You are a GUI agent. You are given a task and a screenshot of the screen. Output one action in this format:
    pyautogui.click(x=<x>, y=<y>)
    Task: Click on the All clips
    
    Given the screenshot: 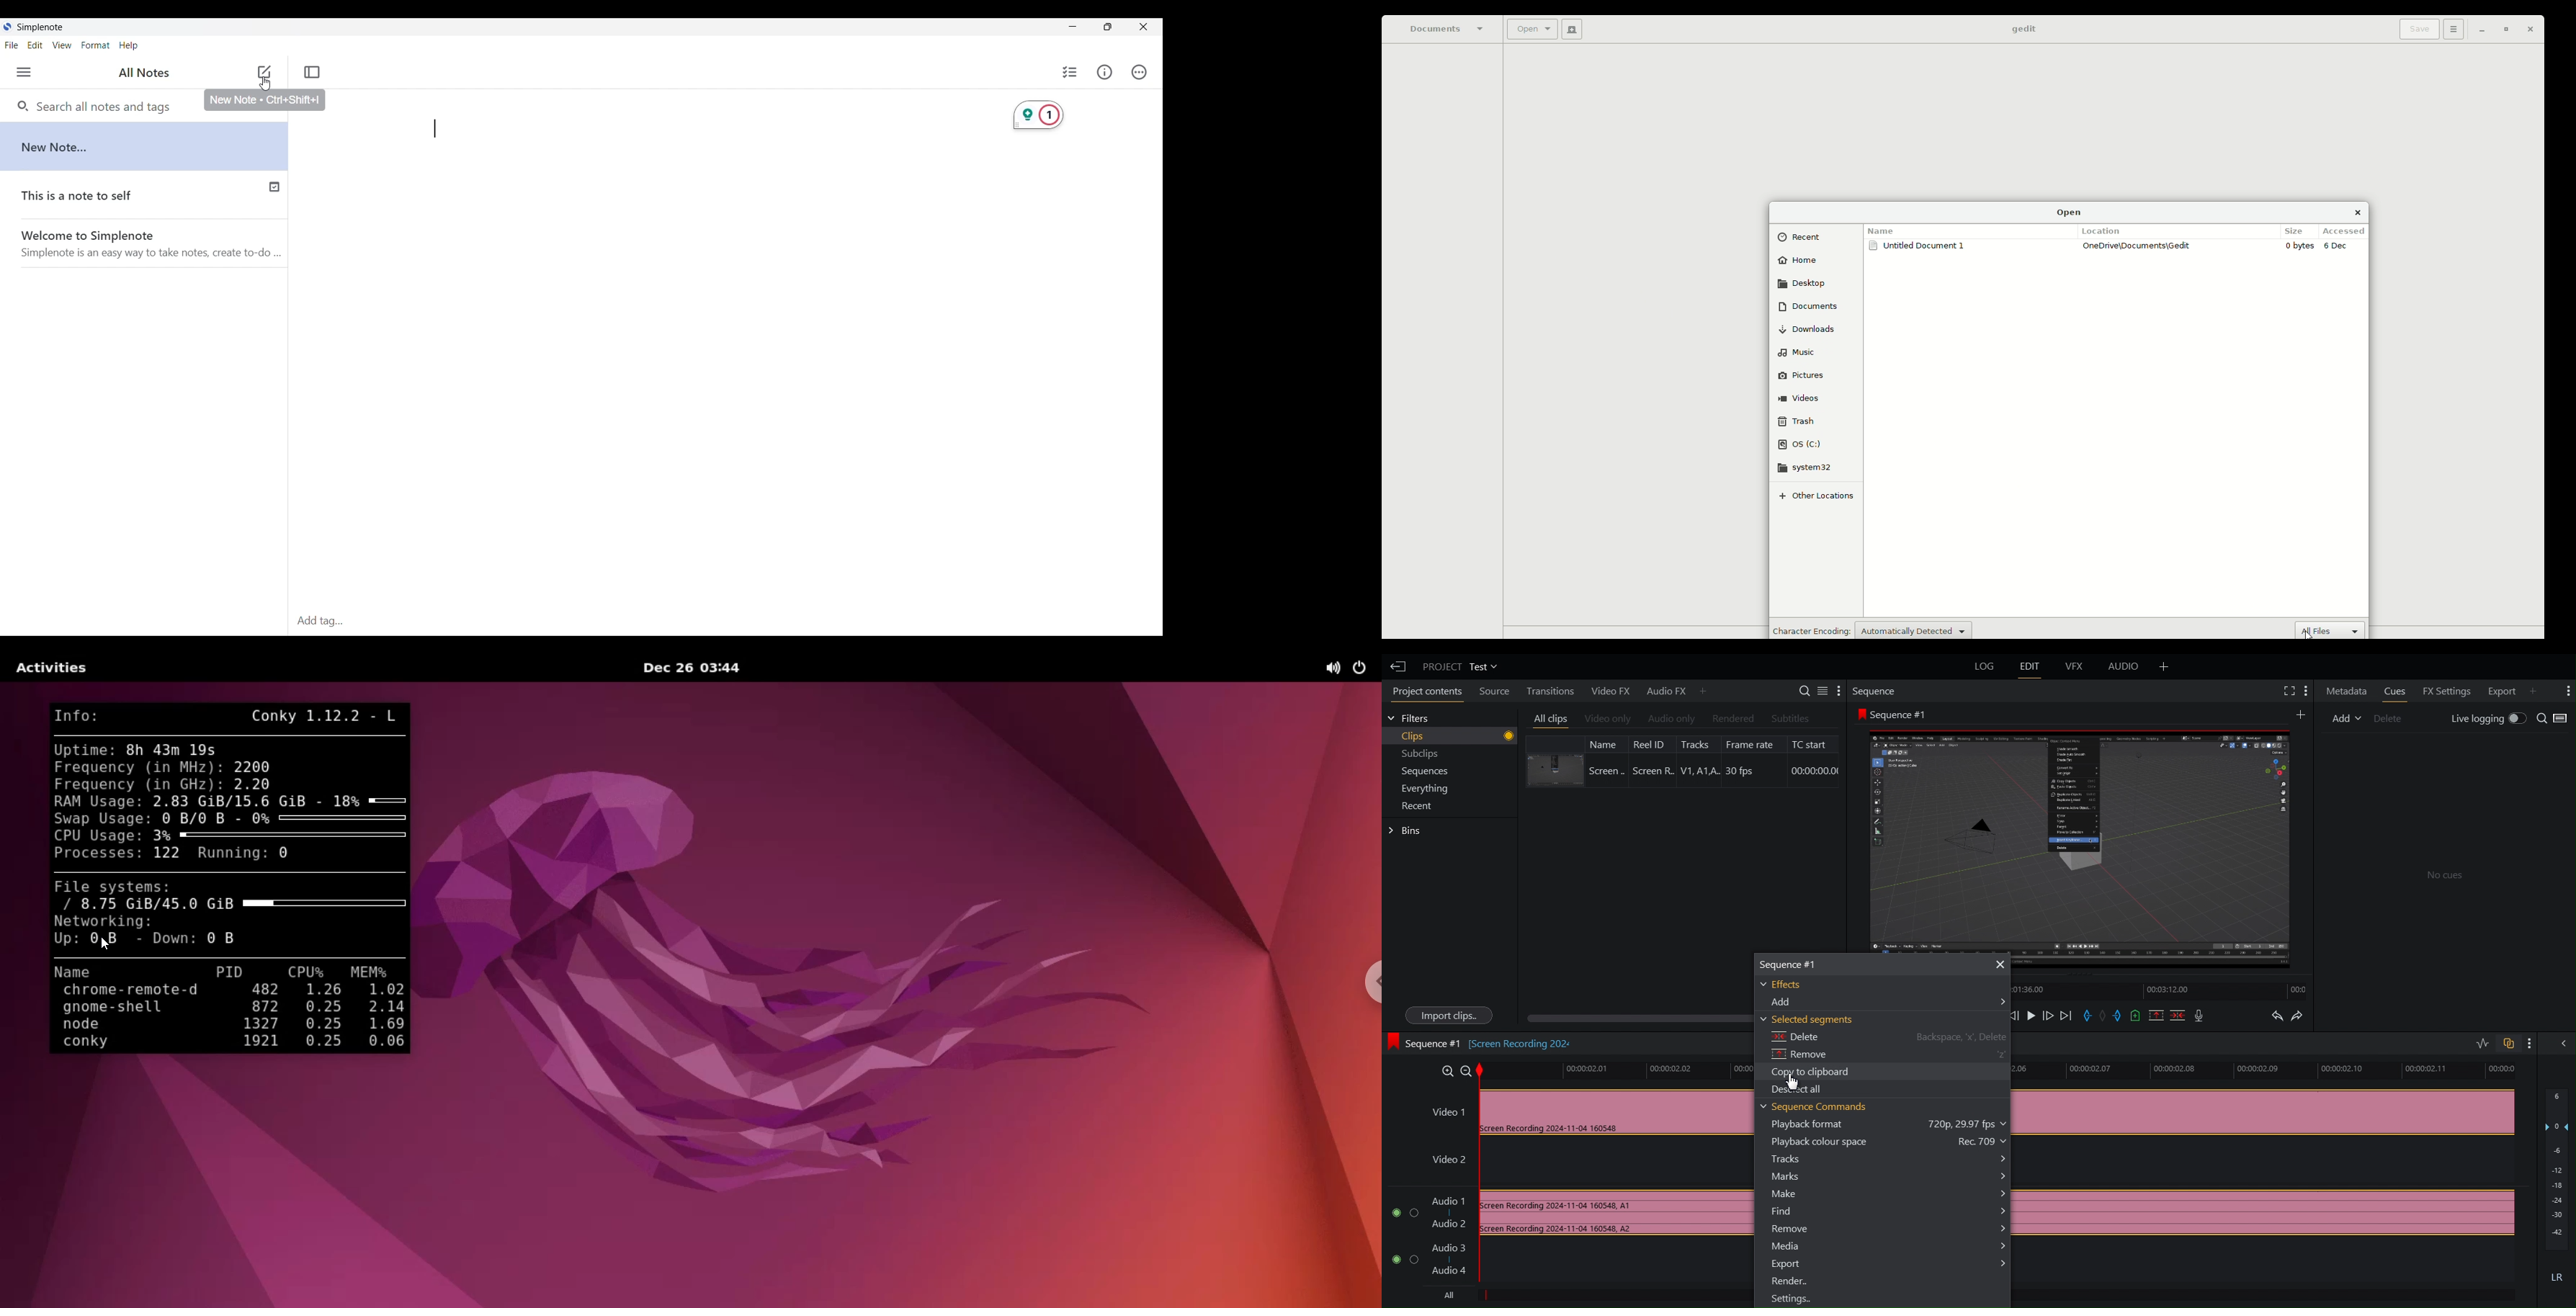 What is the action you would take?
    pyautogui.click(x=1548, y=717)
    